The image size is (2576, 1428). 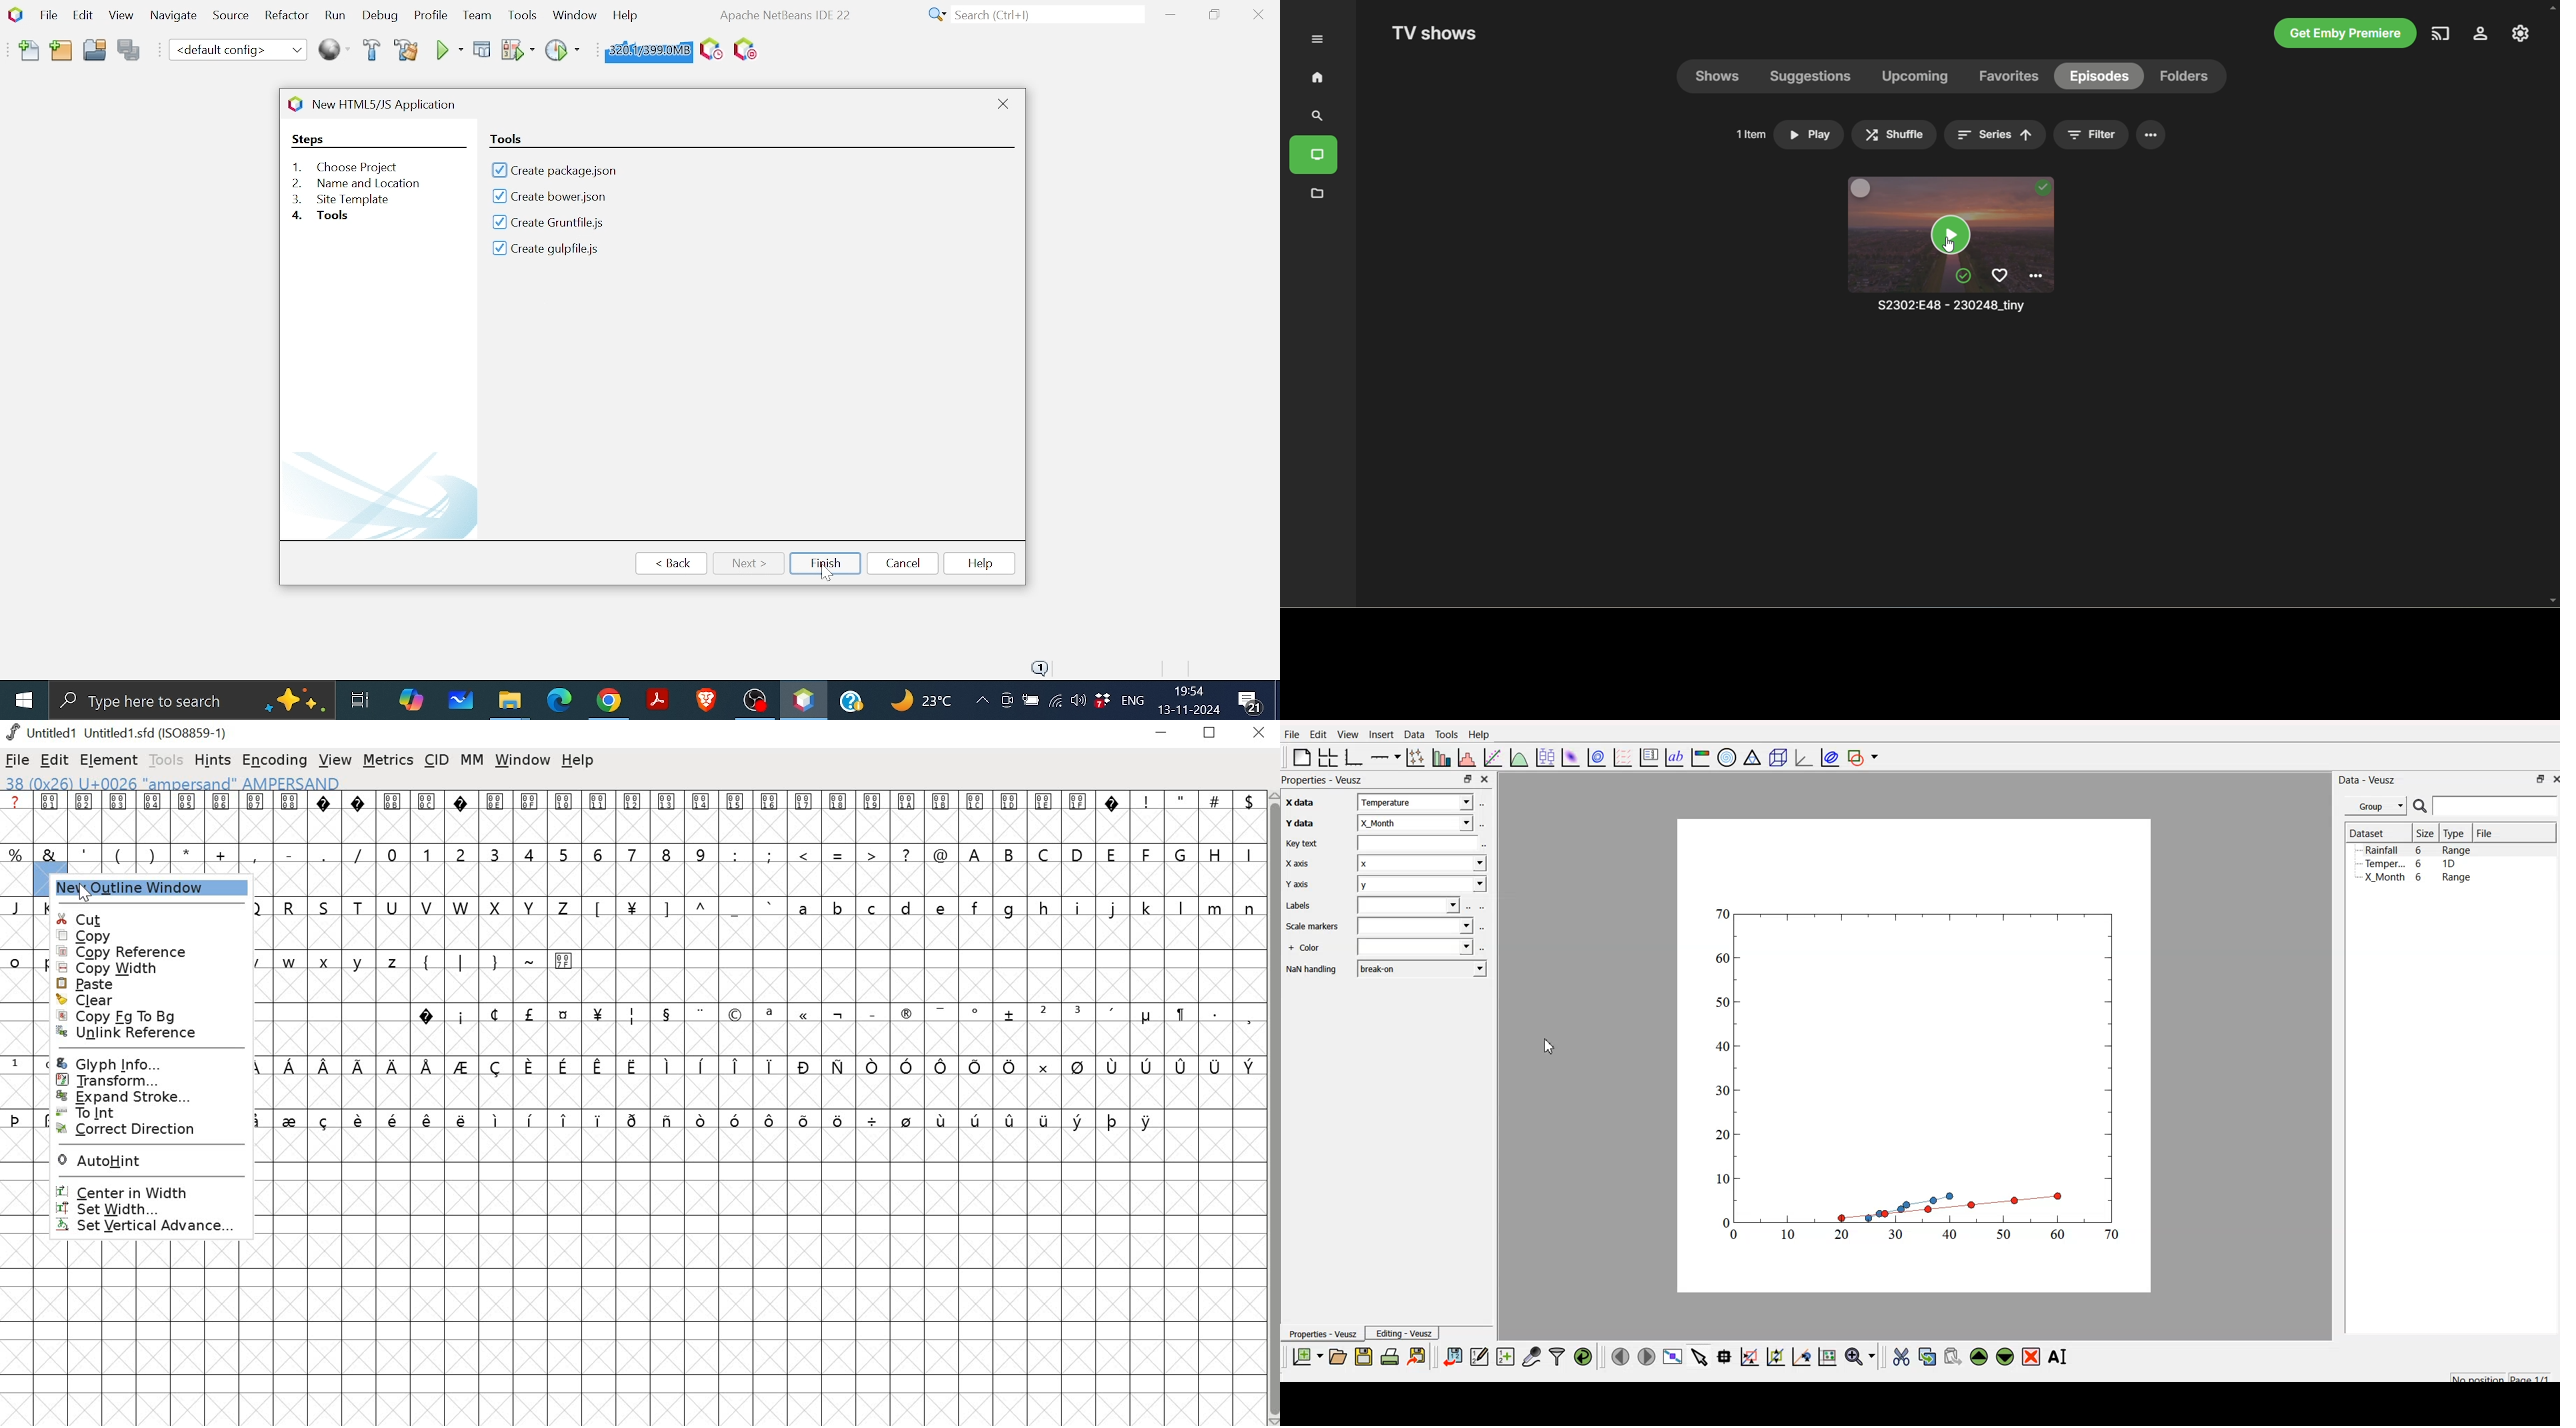 What do you see at coordinates (1775, 757) in the screenshot?
I see `3D scene` at bounding box center [1775, 757].